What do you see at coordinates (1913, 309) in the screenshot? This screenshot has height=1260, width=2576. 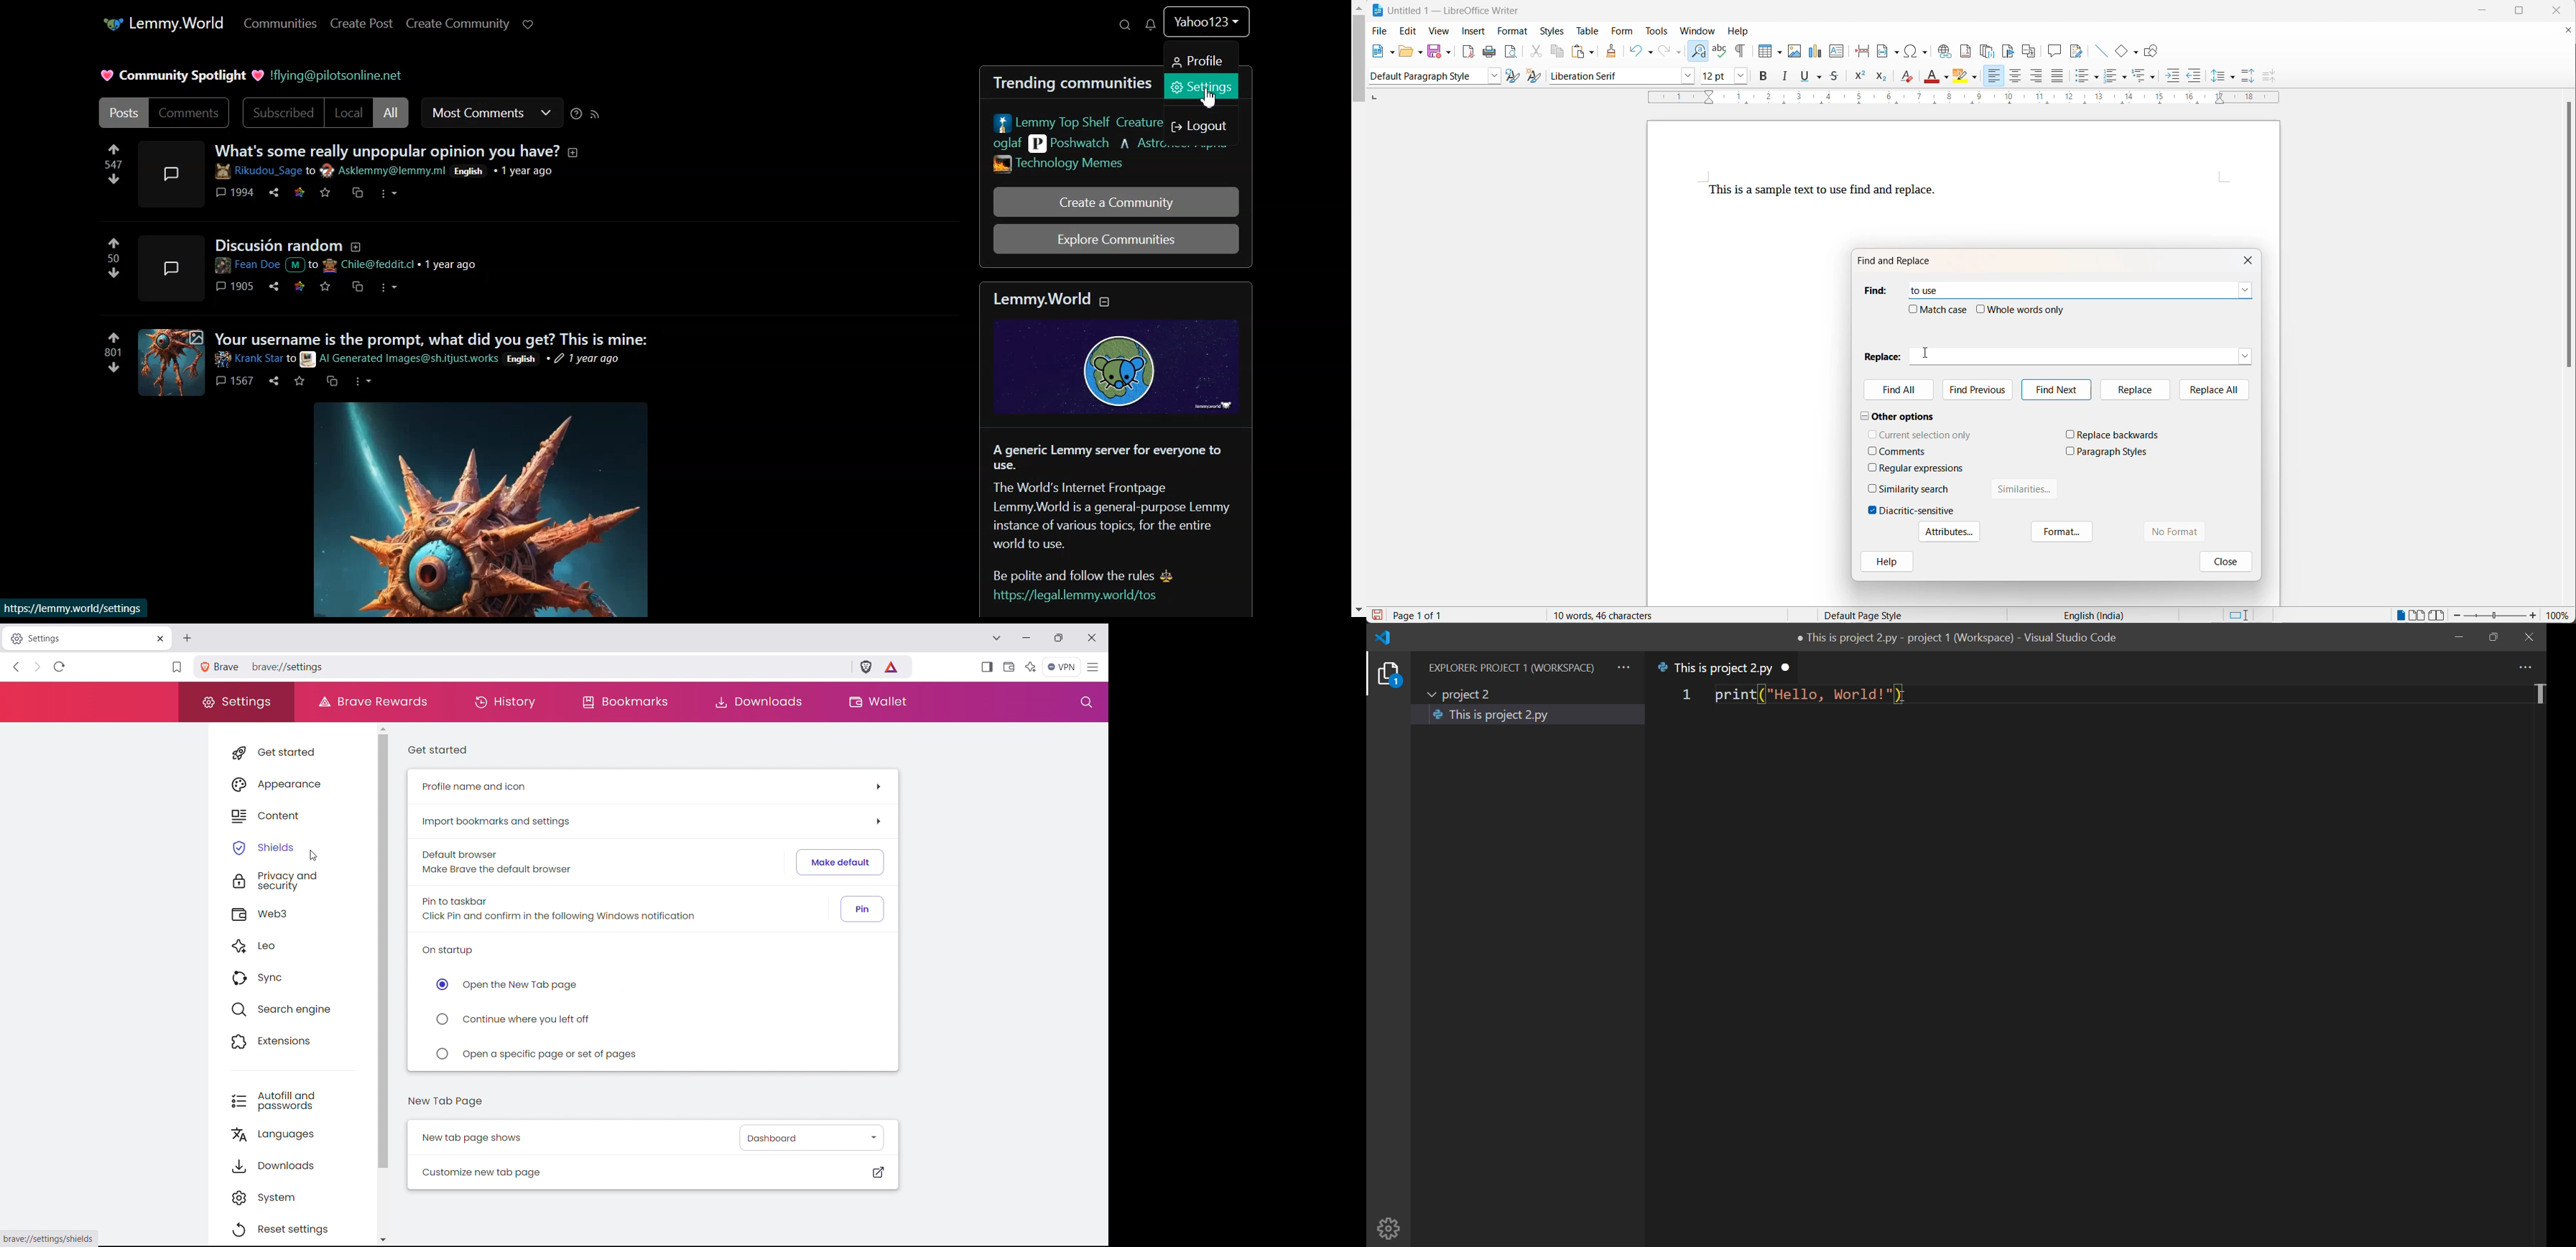 I see `checkbox` at bounding box center [1913, 309].